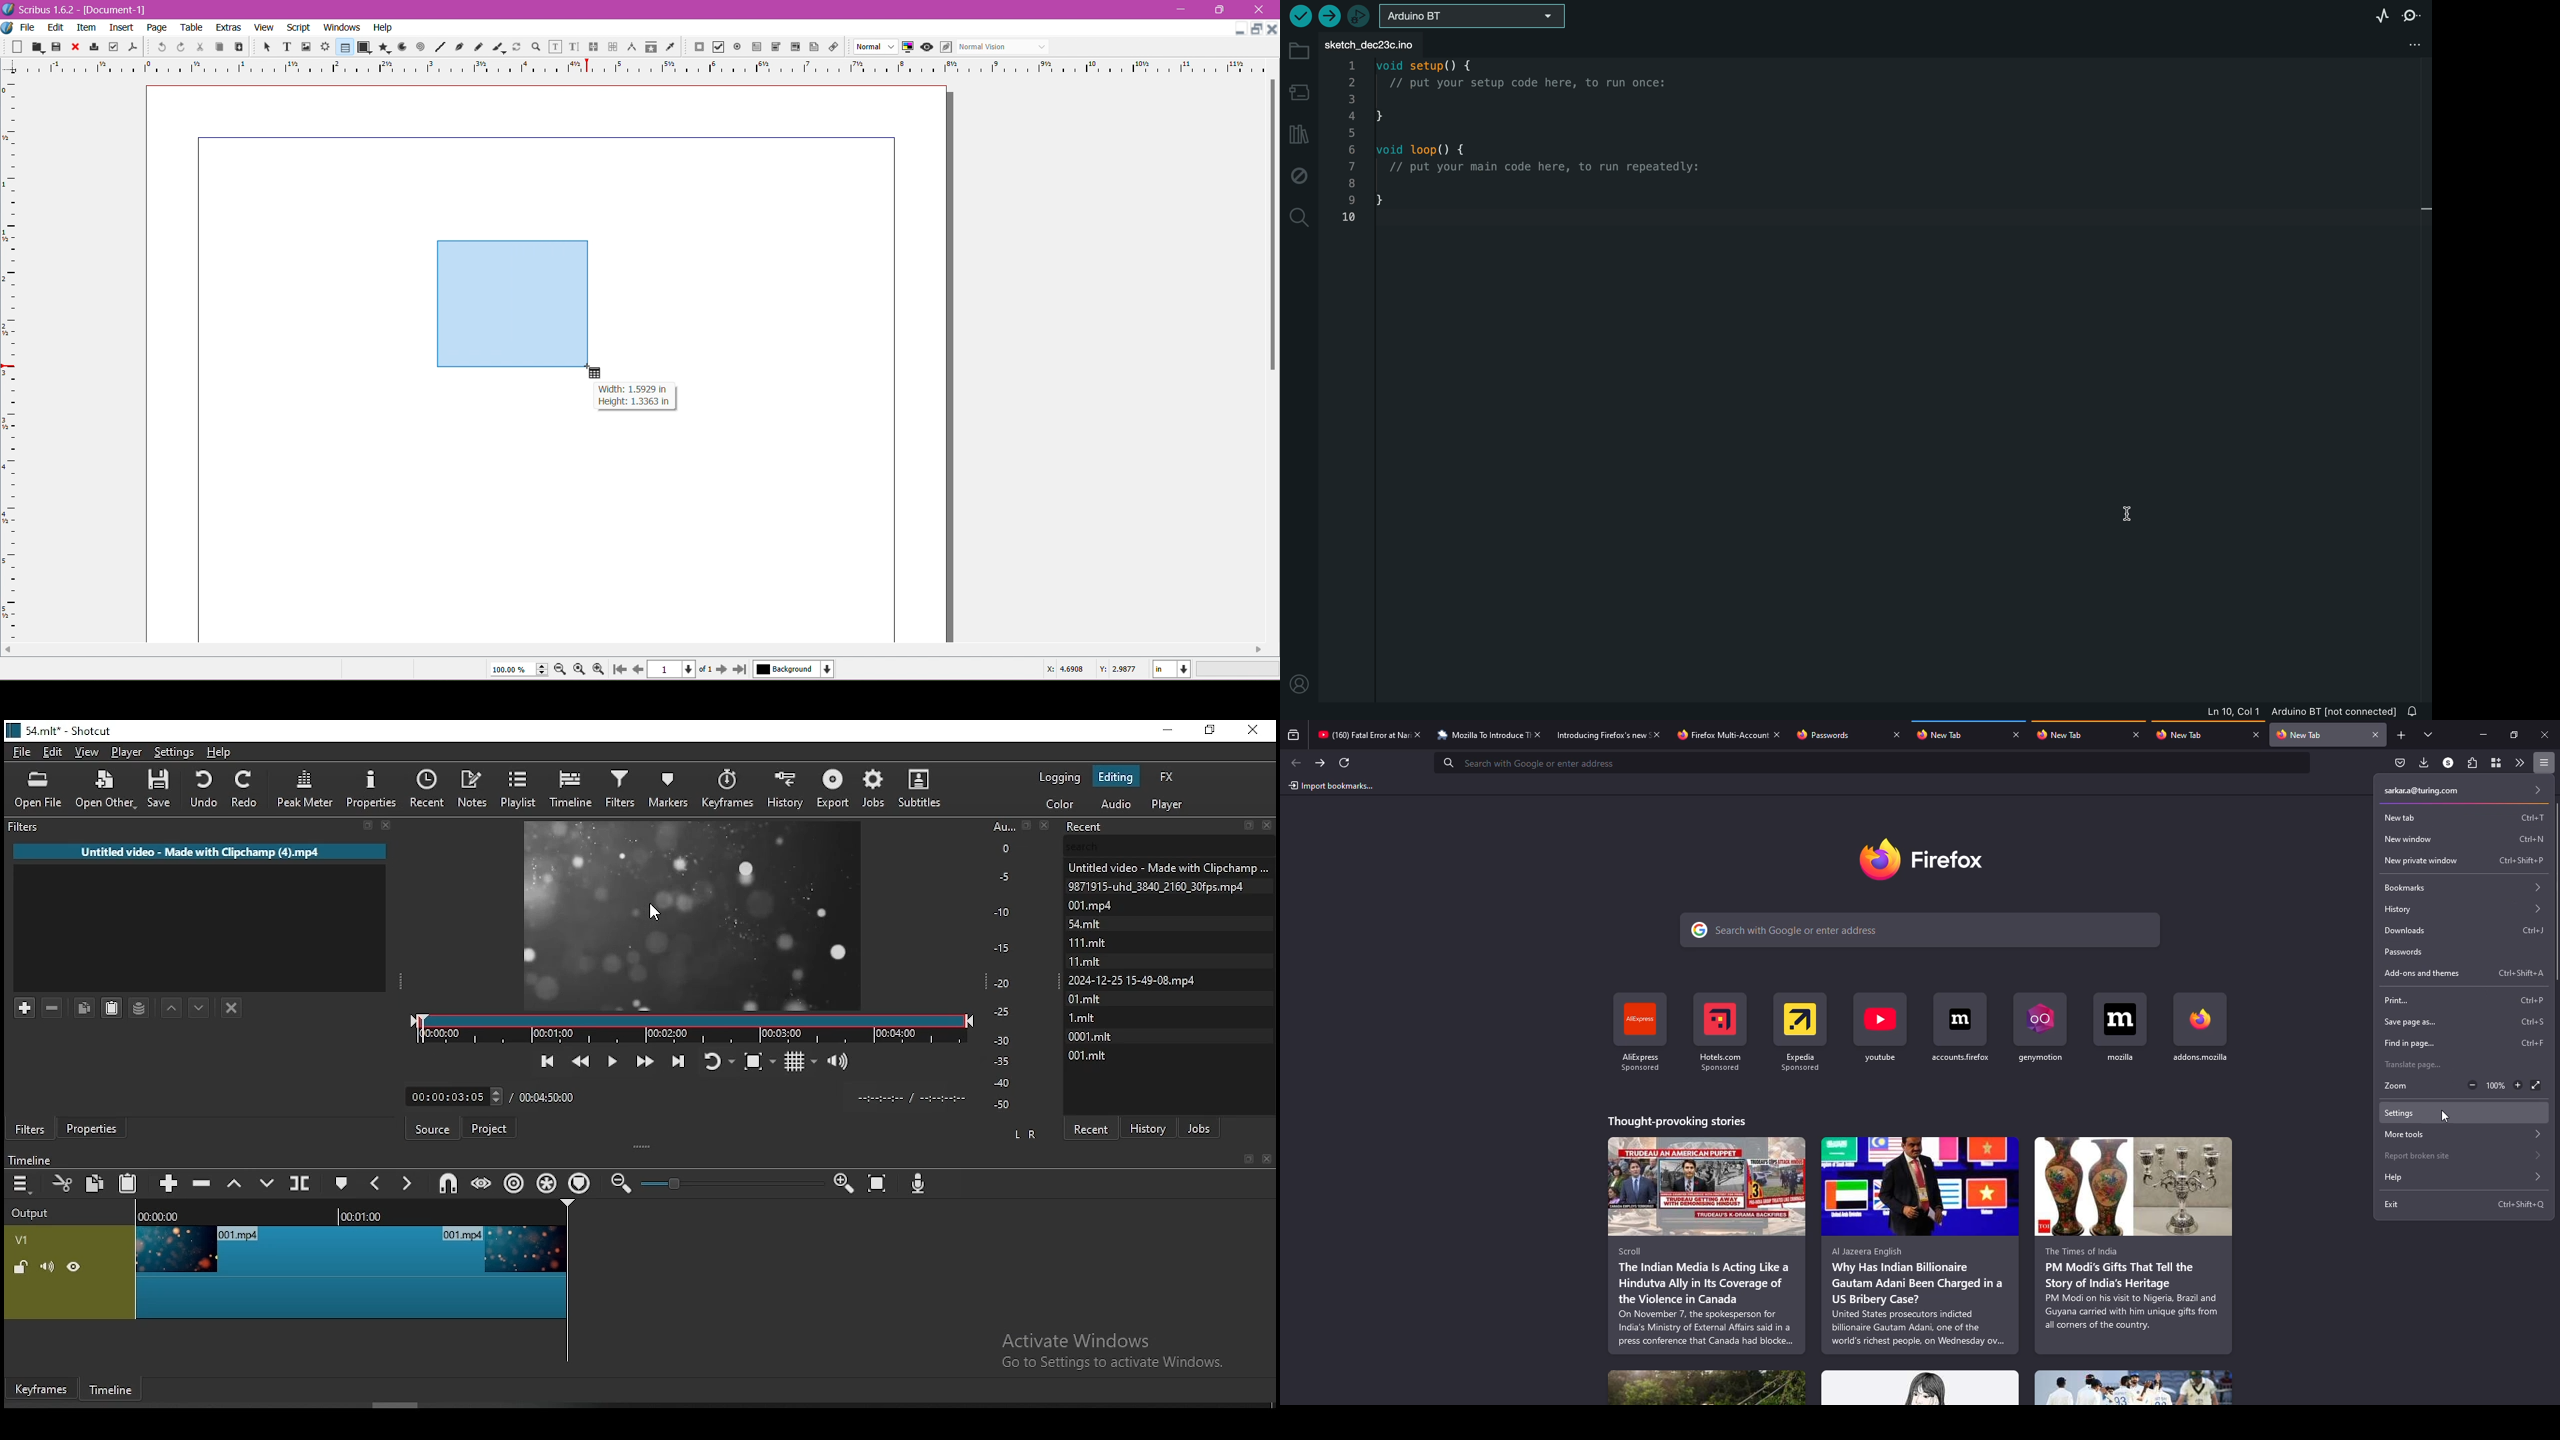 This screenshot has height=1456, width=2576. Describe the element at coordinates (169, 1182) in the screenshot. I see `append` at that location.